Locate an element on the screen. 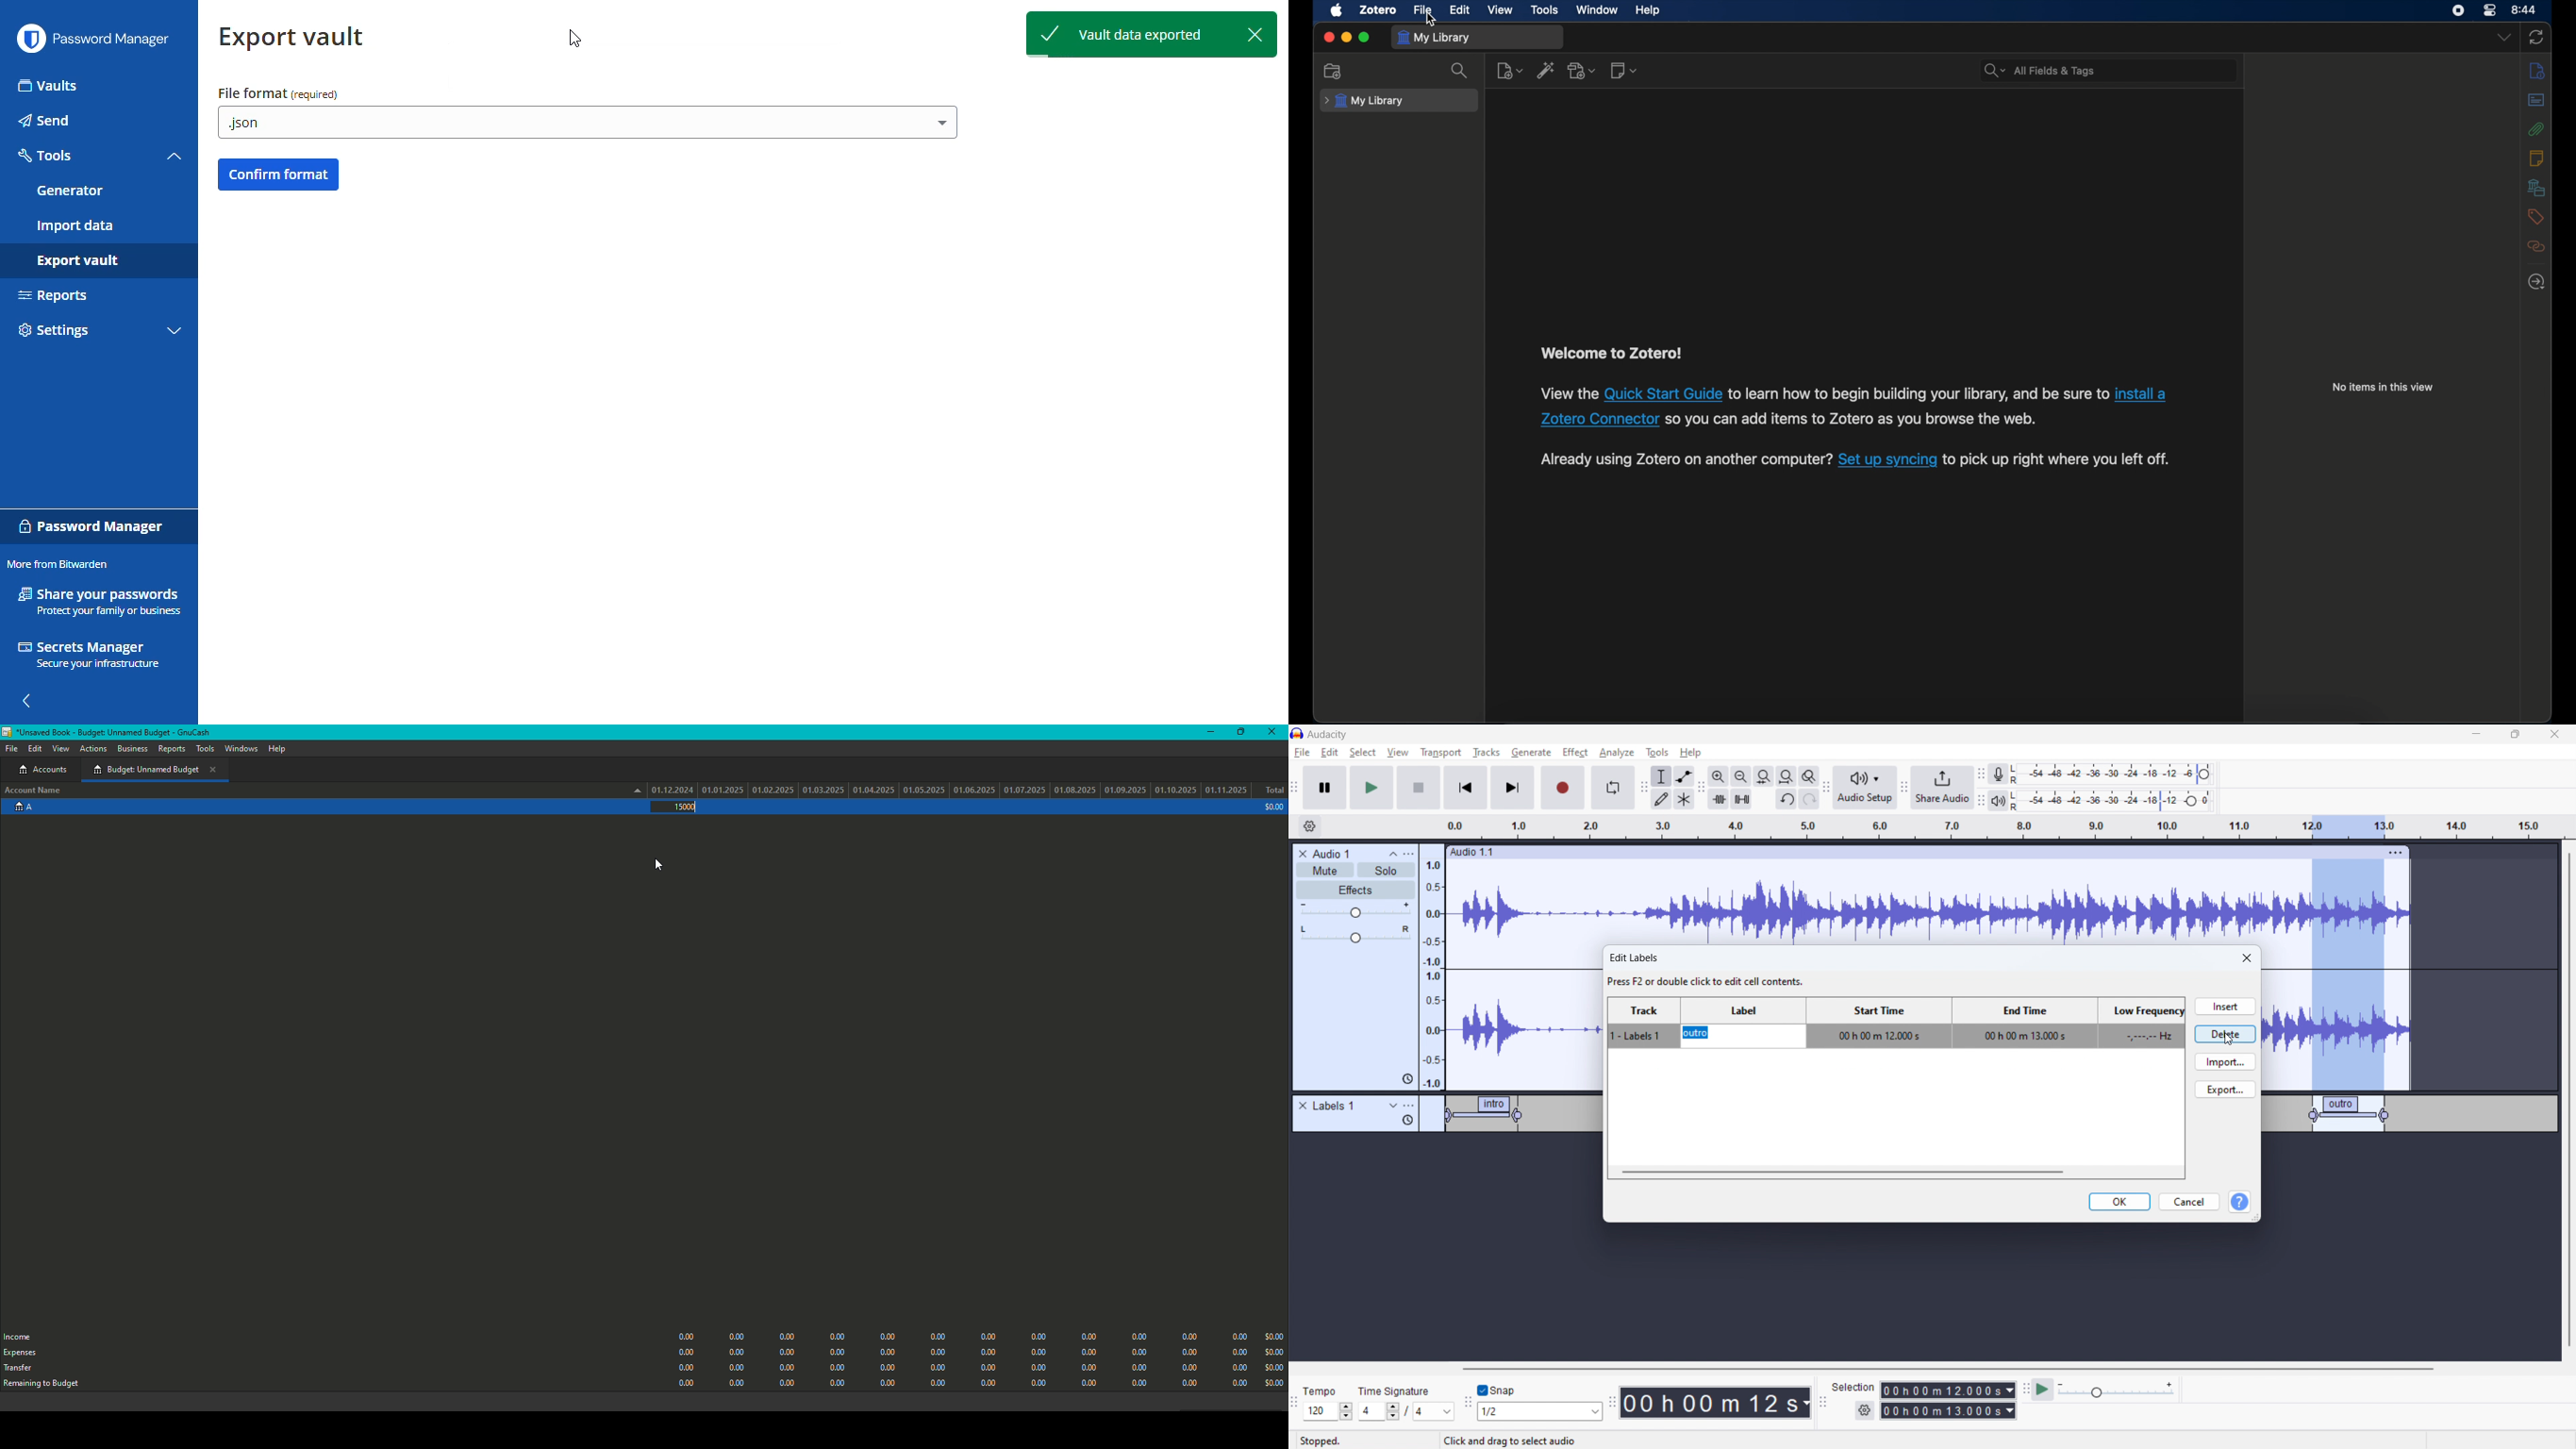 Image resolution: width=2576 pixels, height=1456 pixels. effect is located at coordinates (1576, 753).